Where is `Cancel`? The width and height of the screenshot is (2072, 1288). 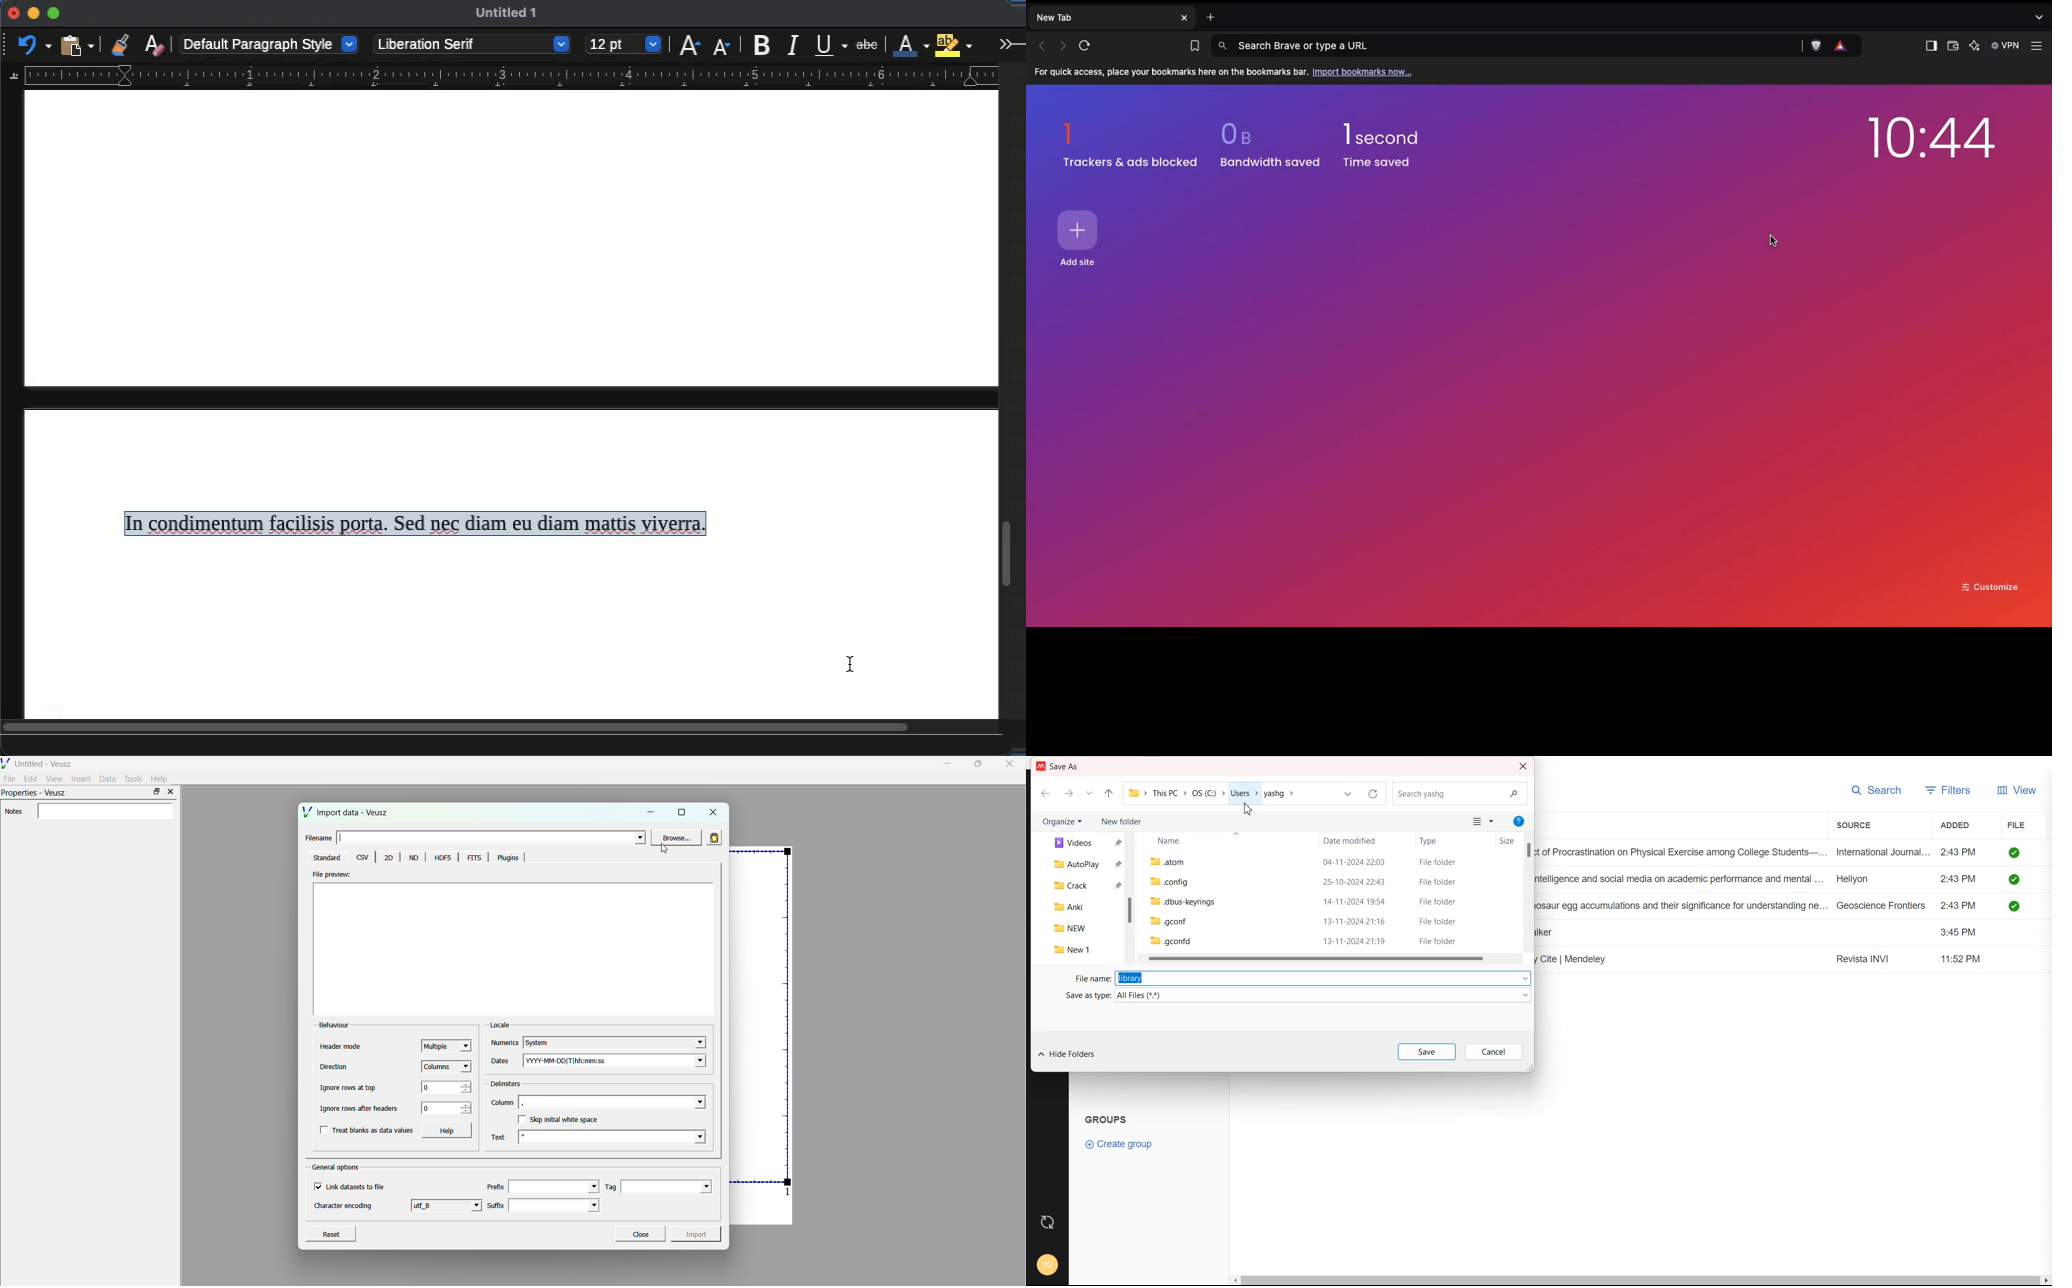
Cancel is located at coordinates (1494, 1052).